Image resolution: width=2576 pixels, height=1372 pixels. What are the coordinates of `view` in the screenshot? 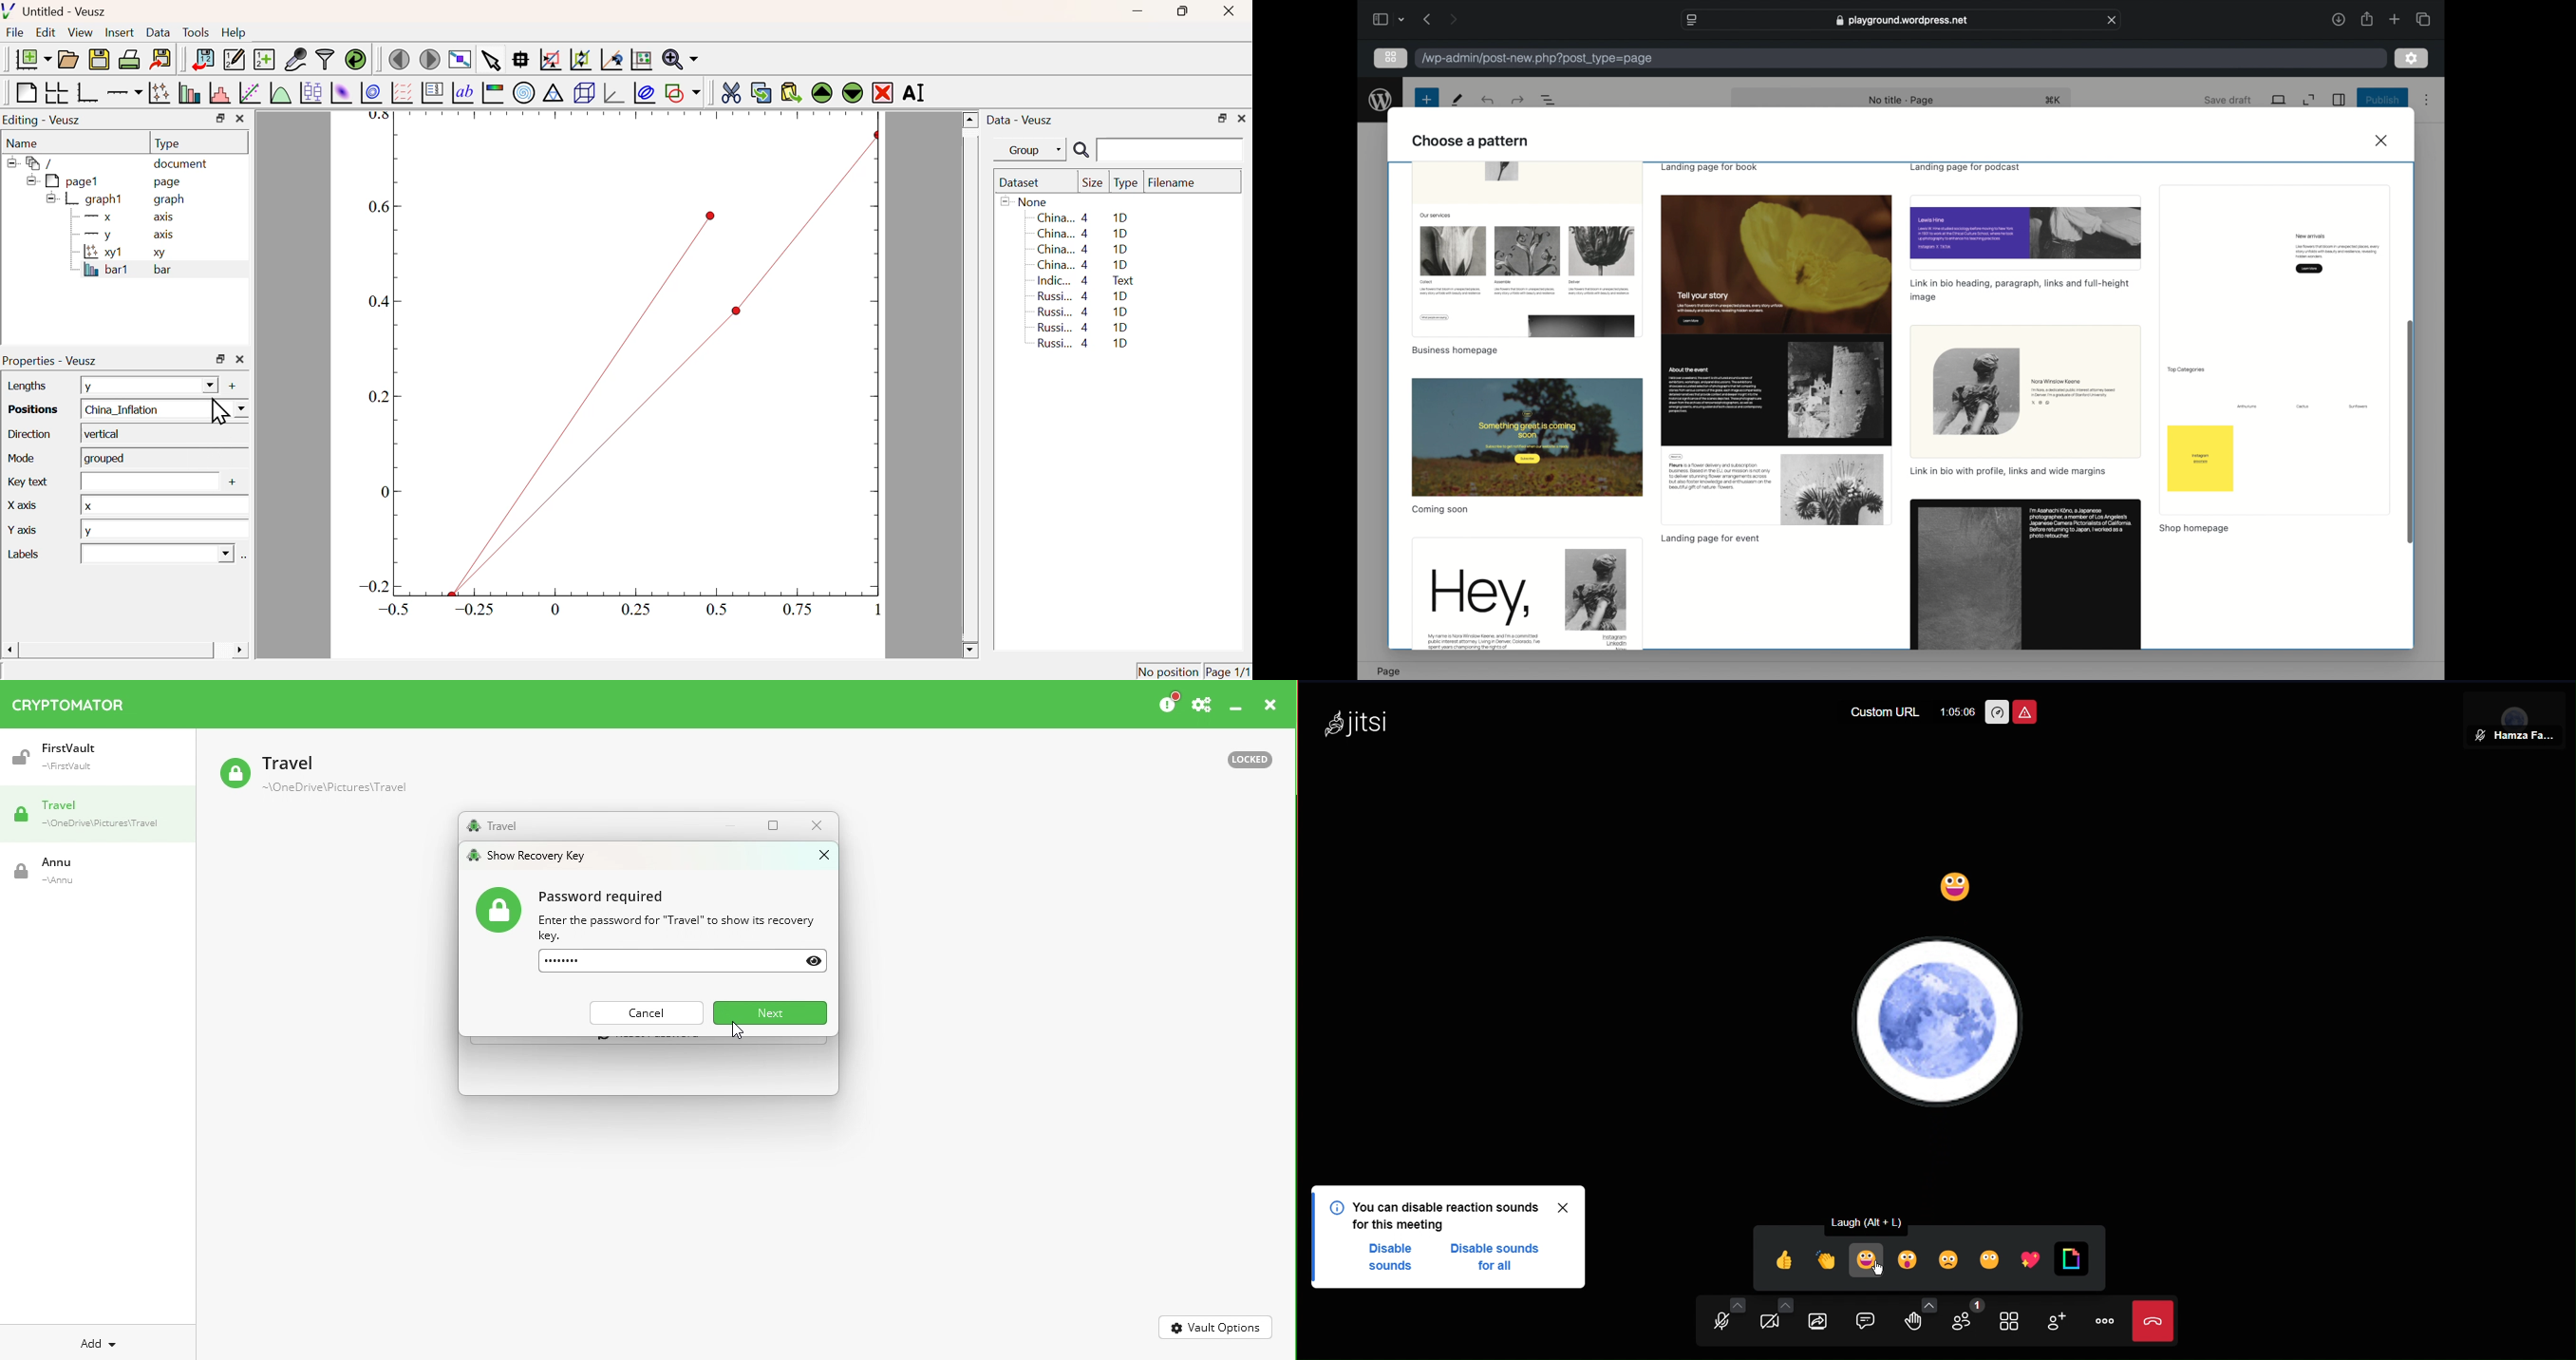 It's located at (2279, 99).